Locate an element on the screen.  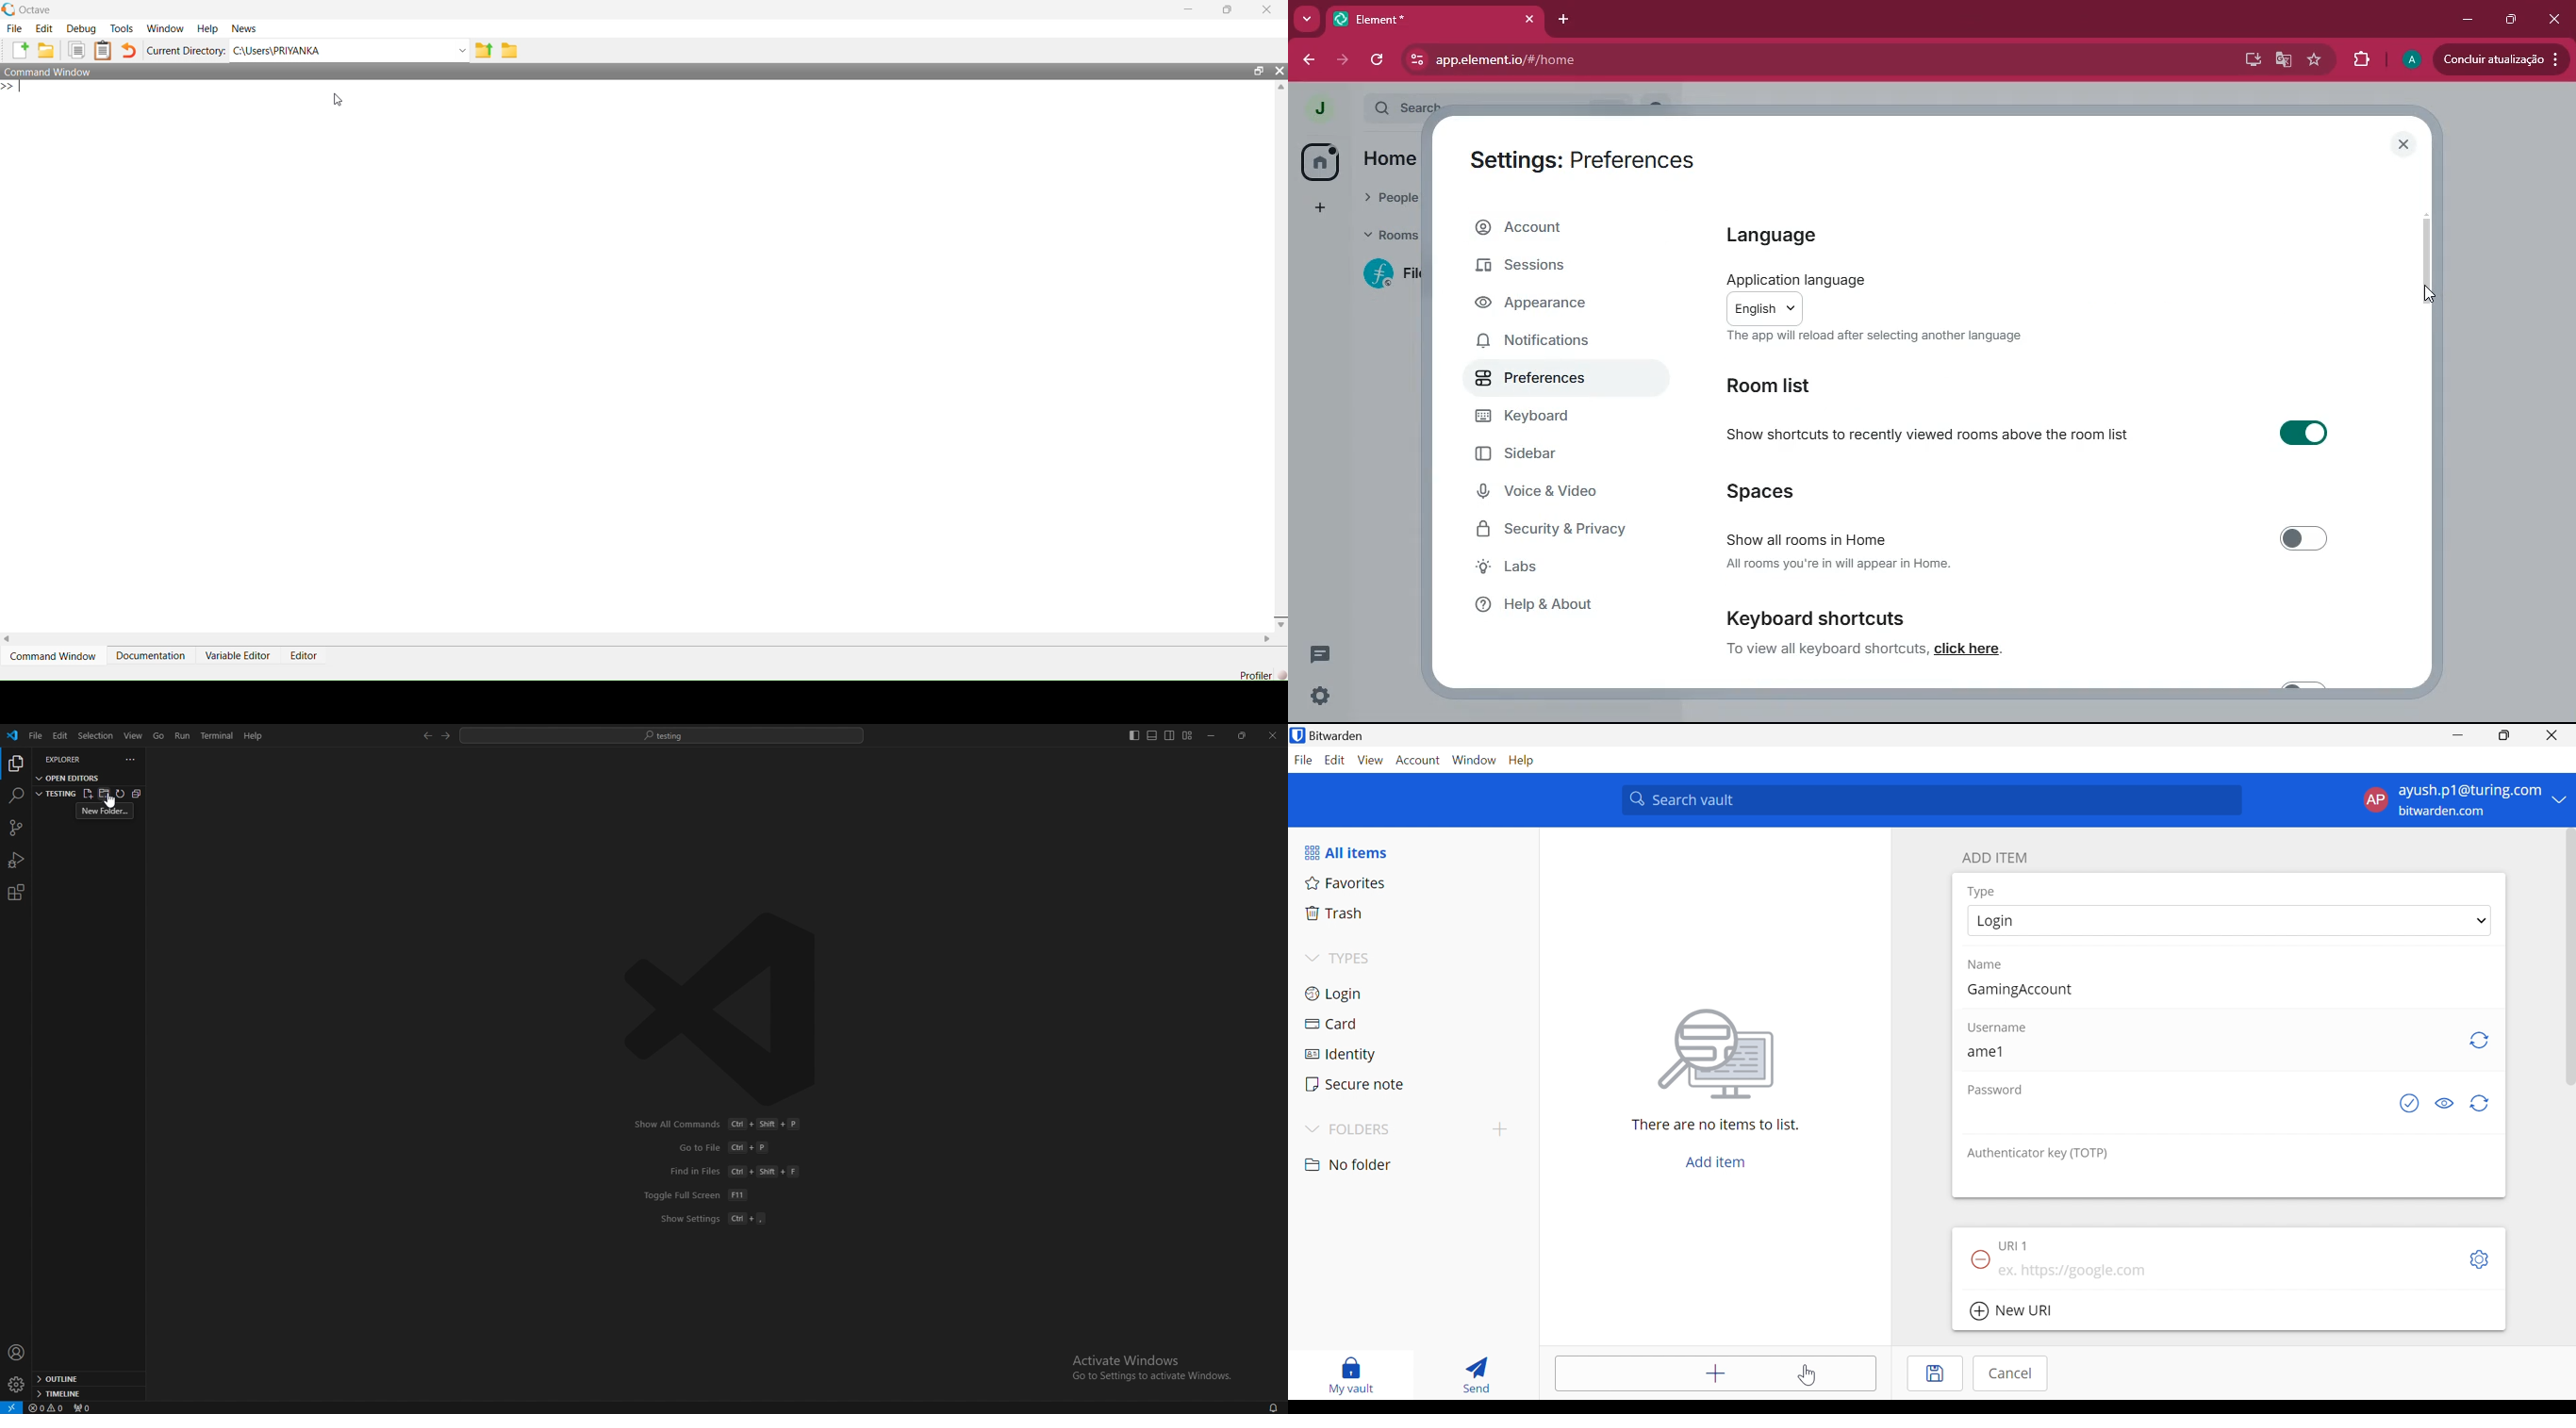
conversation is located at coordinates (1318, 654).